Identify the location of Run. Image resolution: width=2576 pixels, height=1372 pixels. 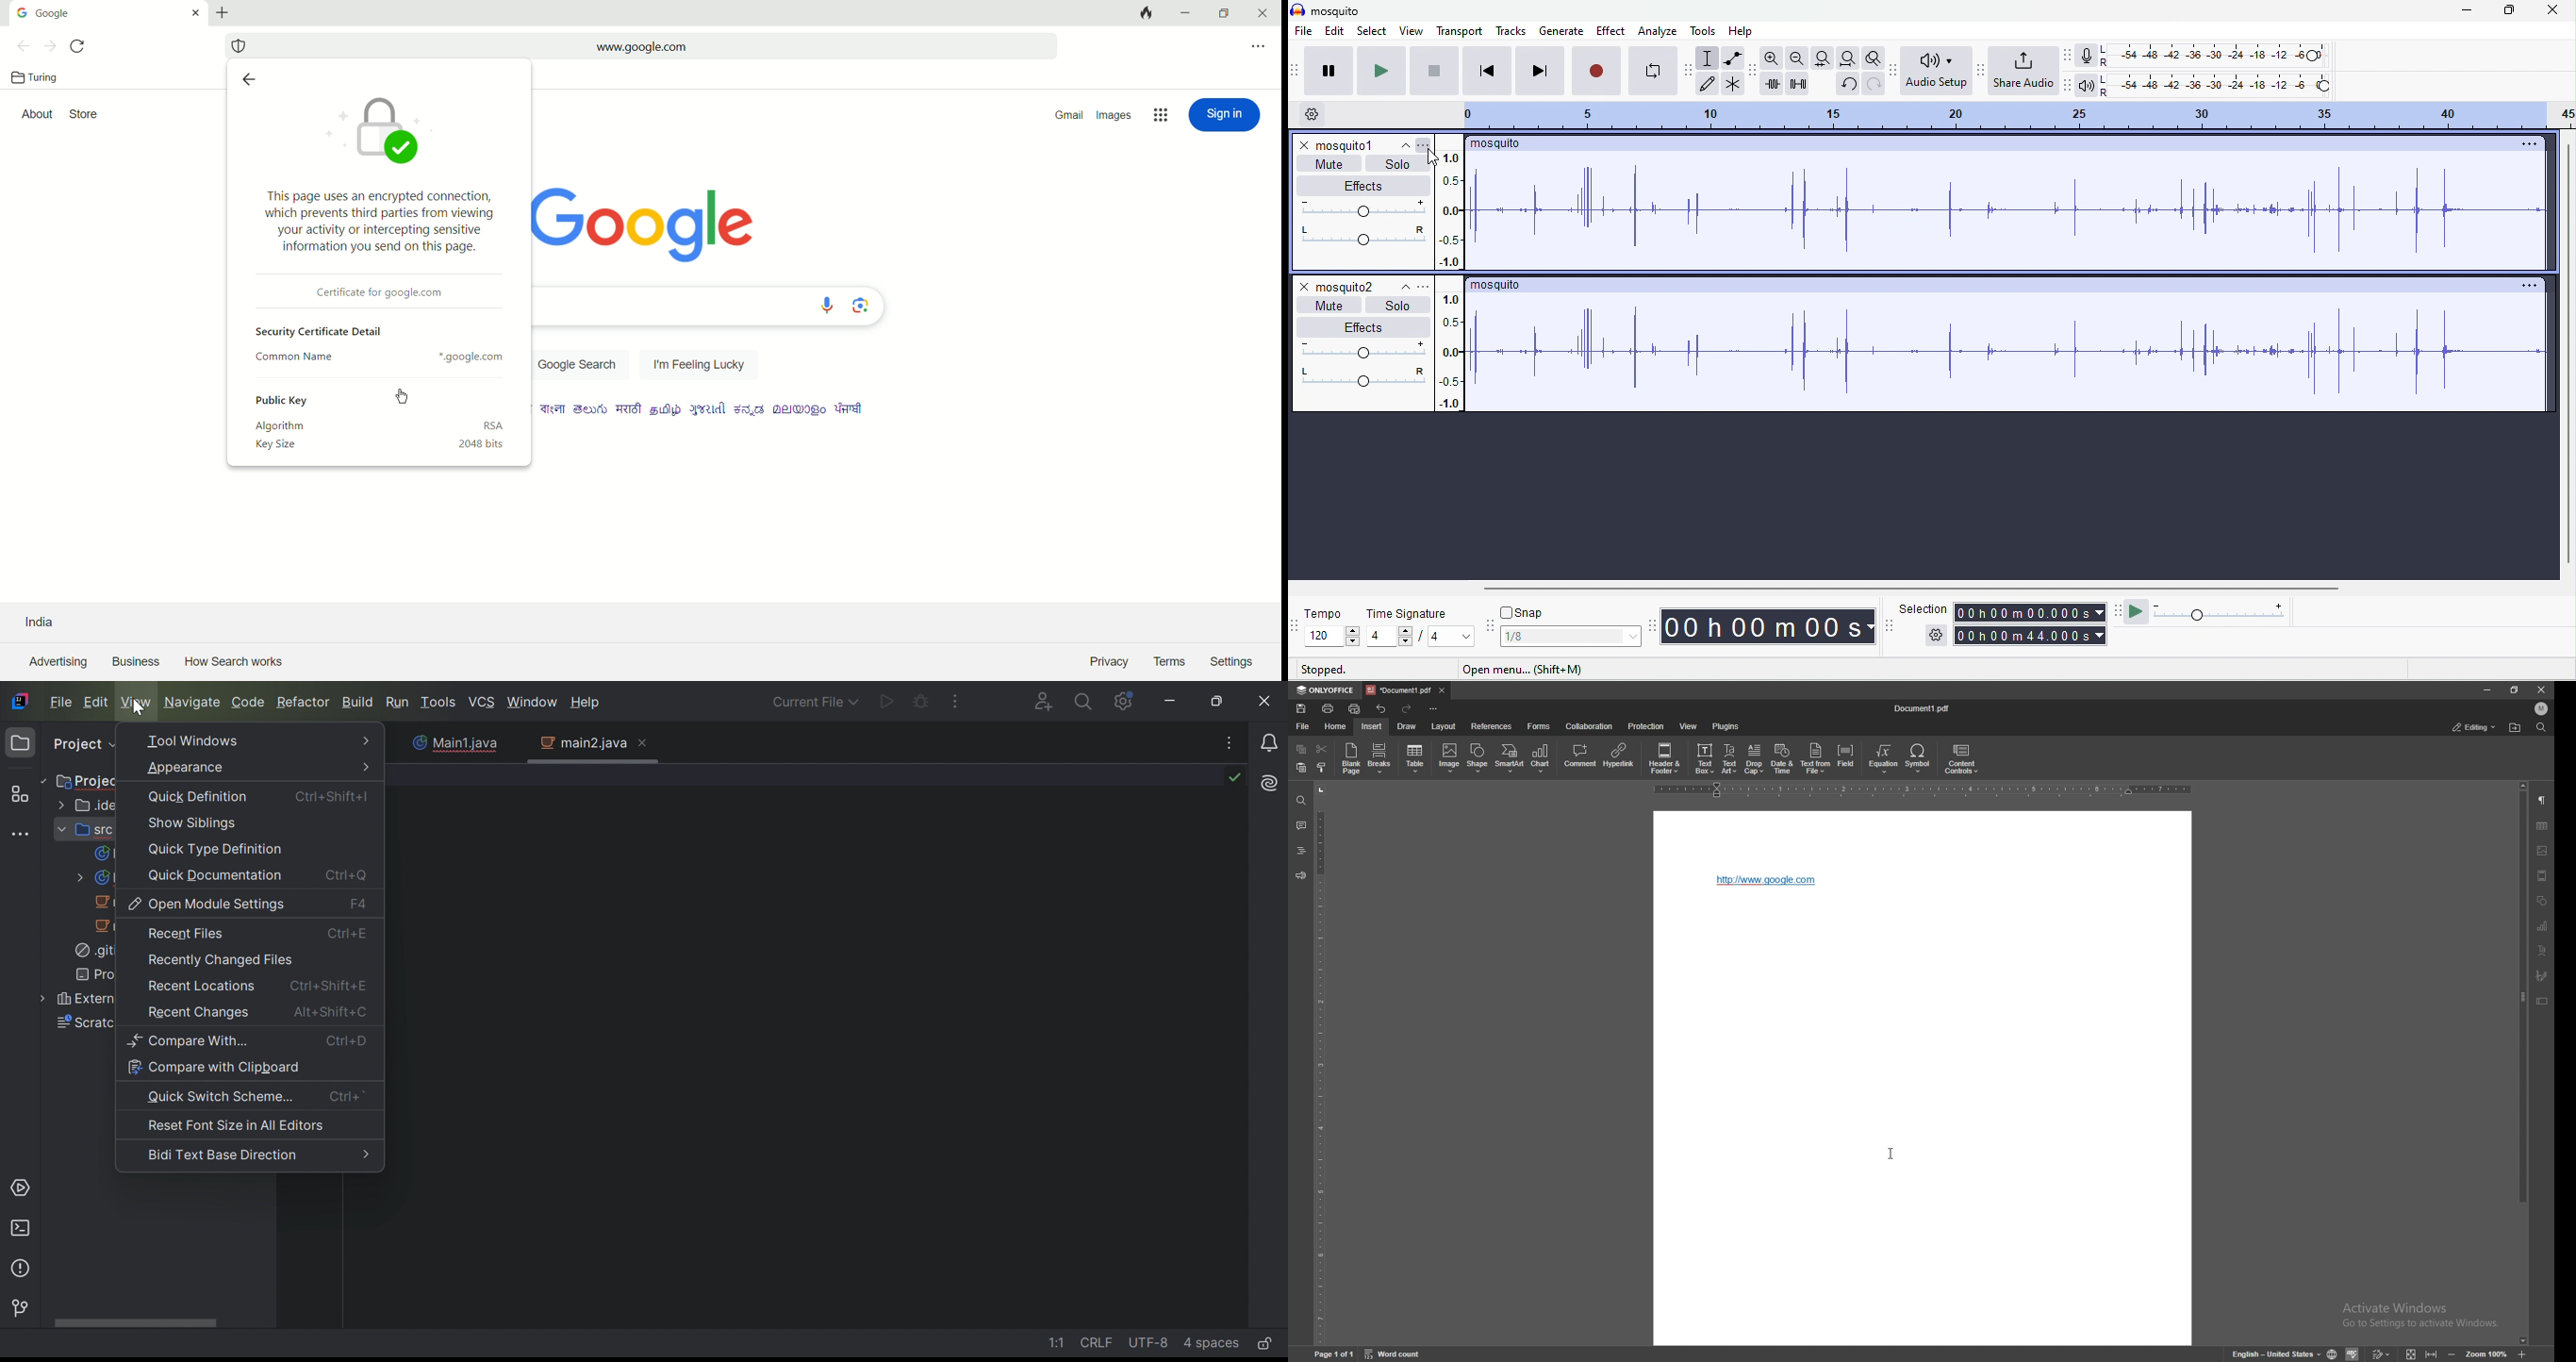
(398, 702).